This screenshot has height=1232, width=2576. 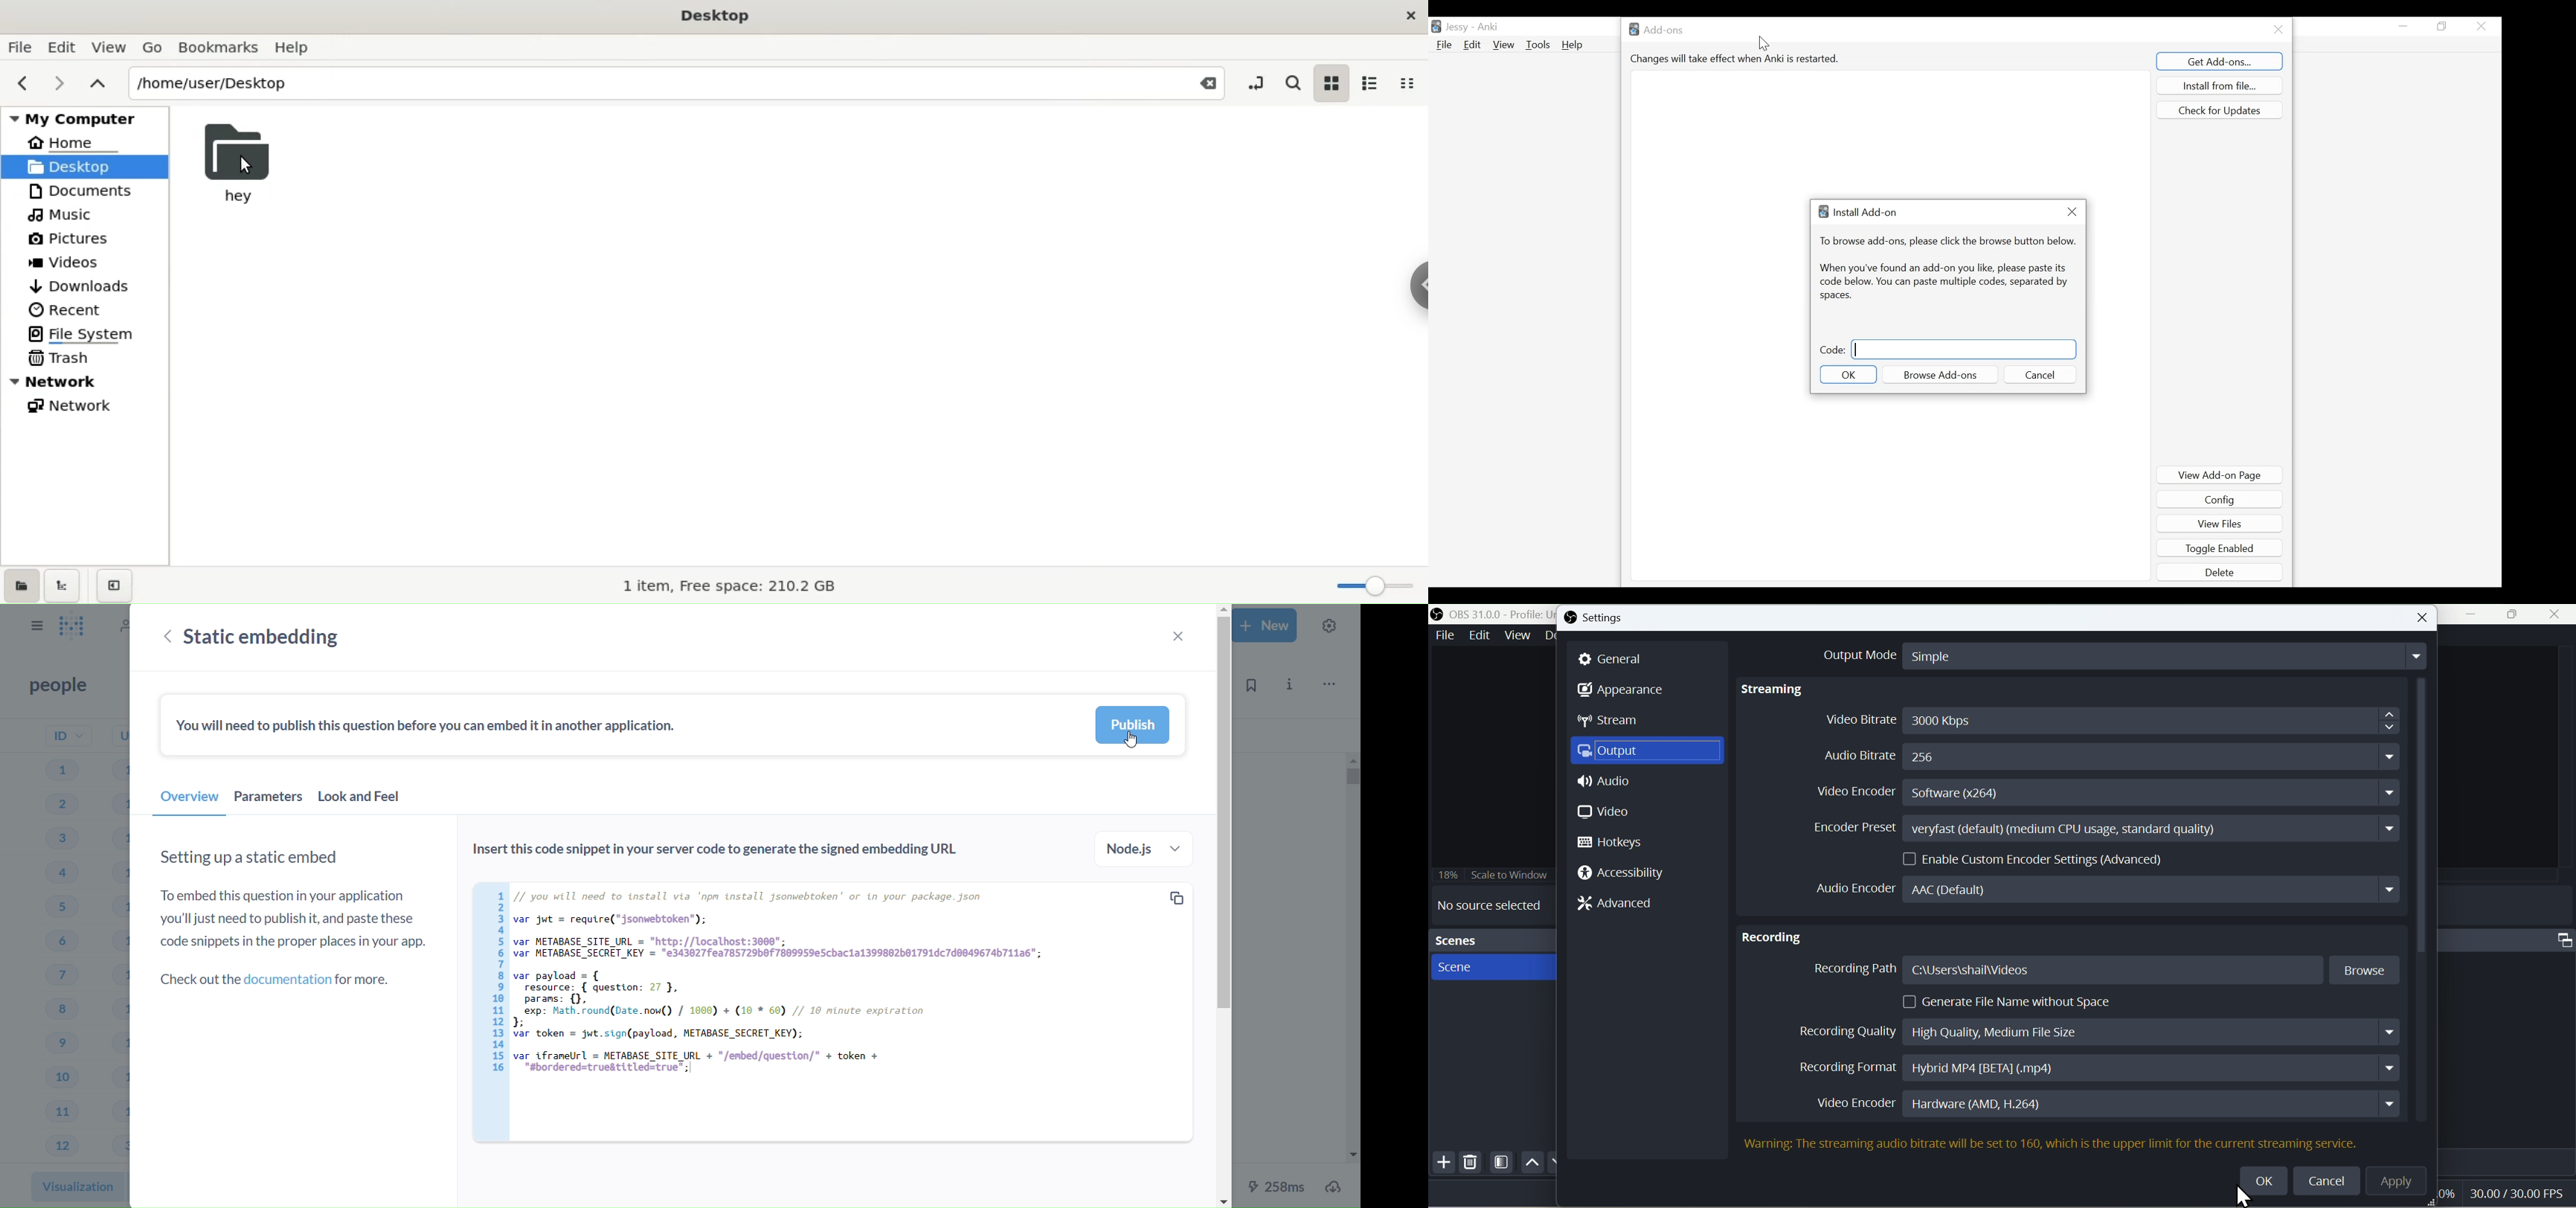 What do you see at coordinates (2220, 500) in the screenshot?
I see `Config` at bounding box center [2220, 500].